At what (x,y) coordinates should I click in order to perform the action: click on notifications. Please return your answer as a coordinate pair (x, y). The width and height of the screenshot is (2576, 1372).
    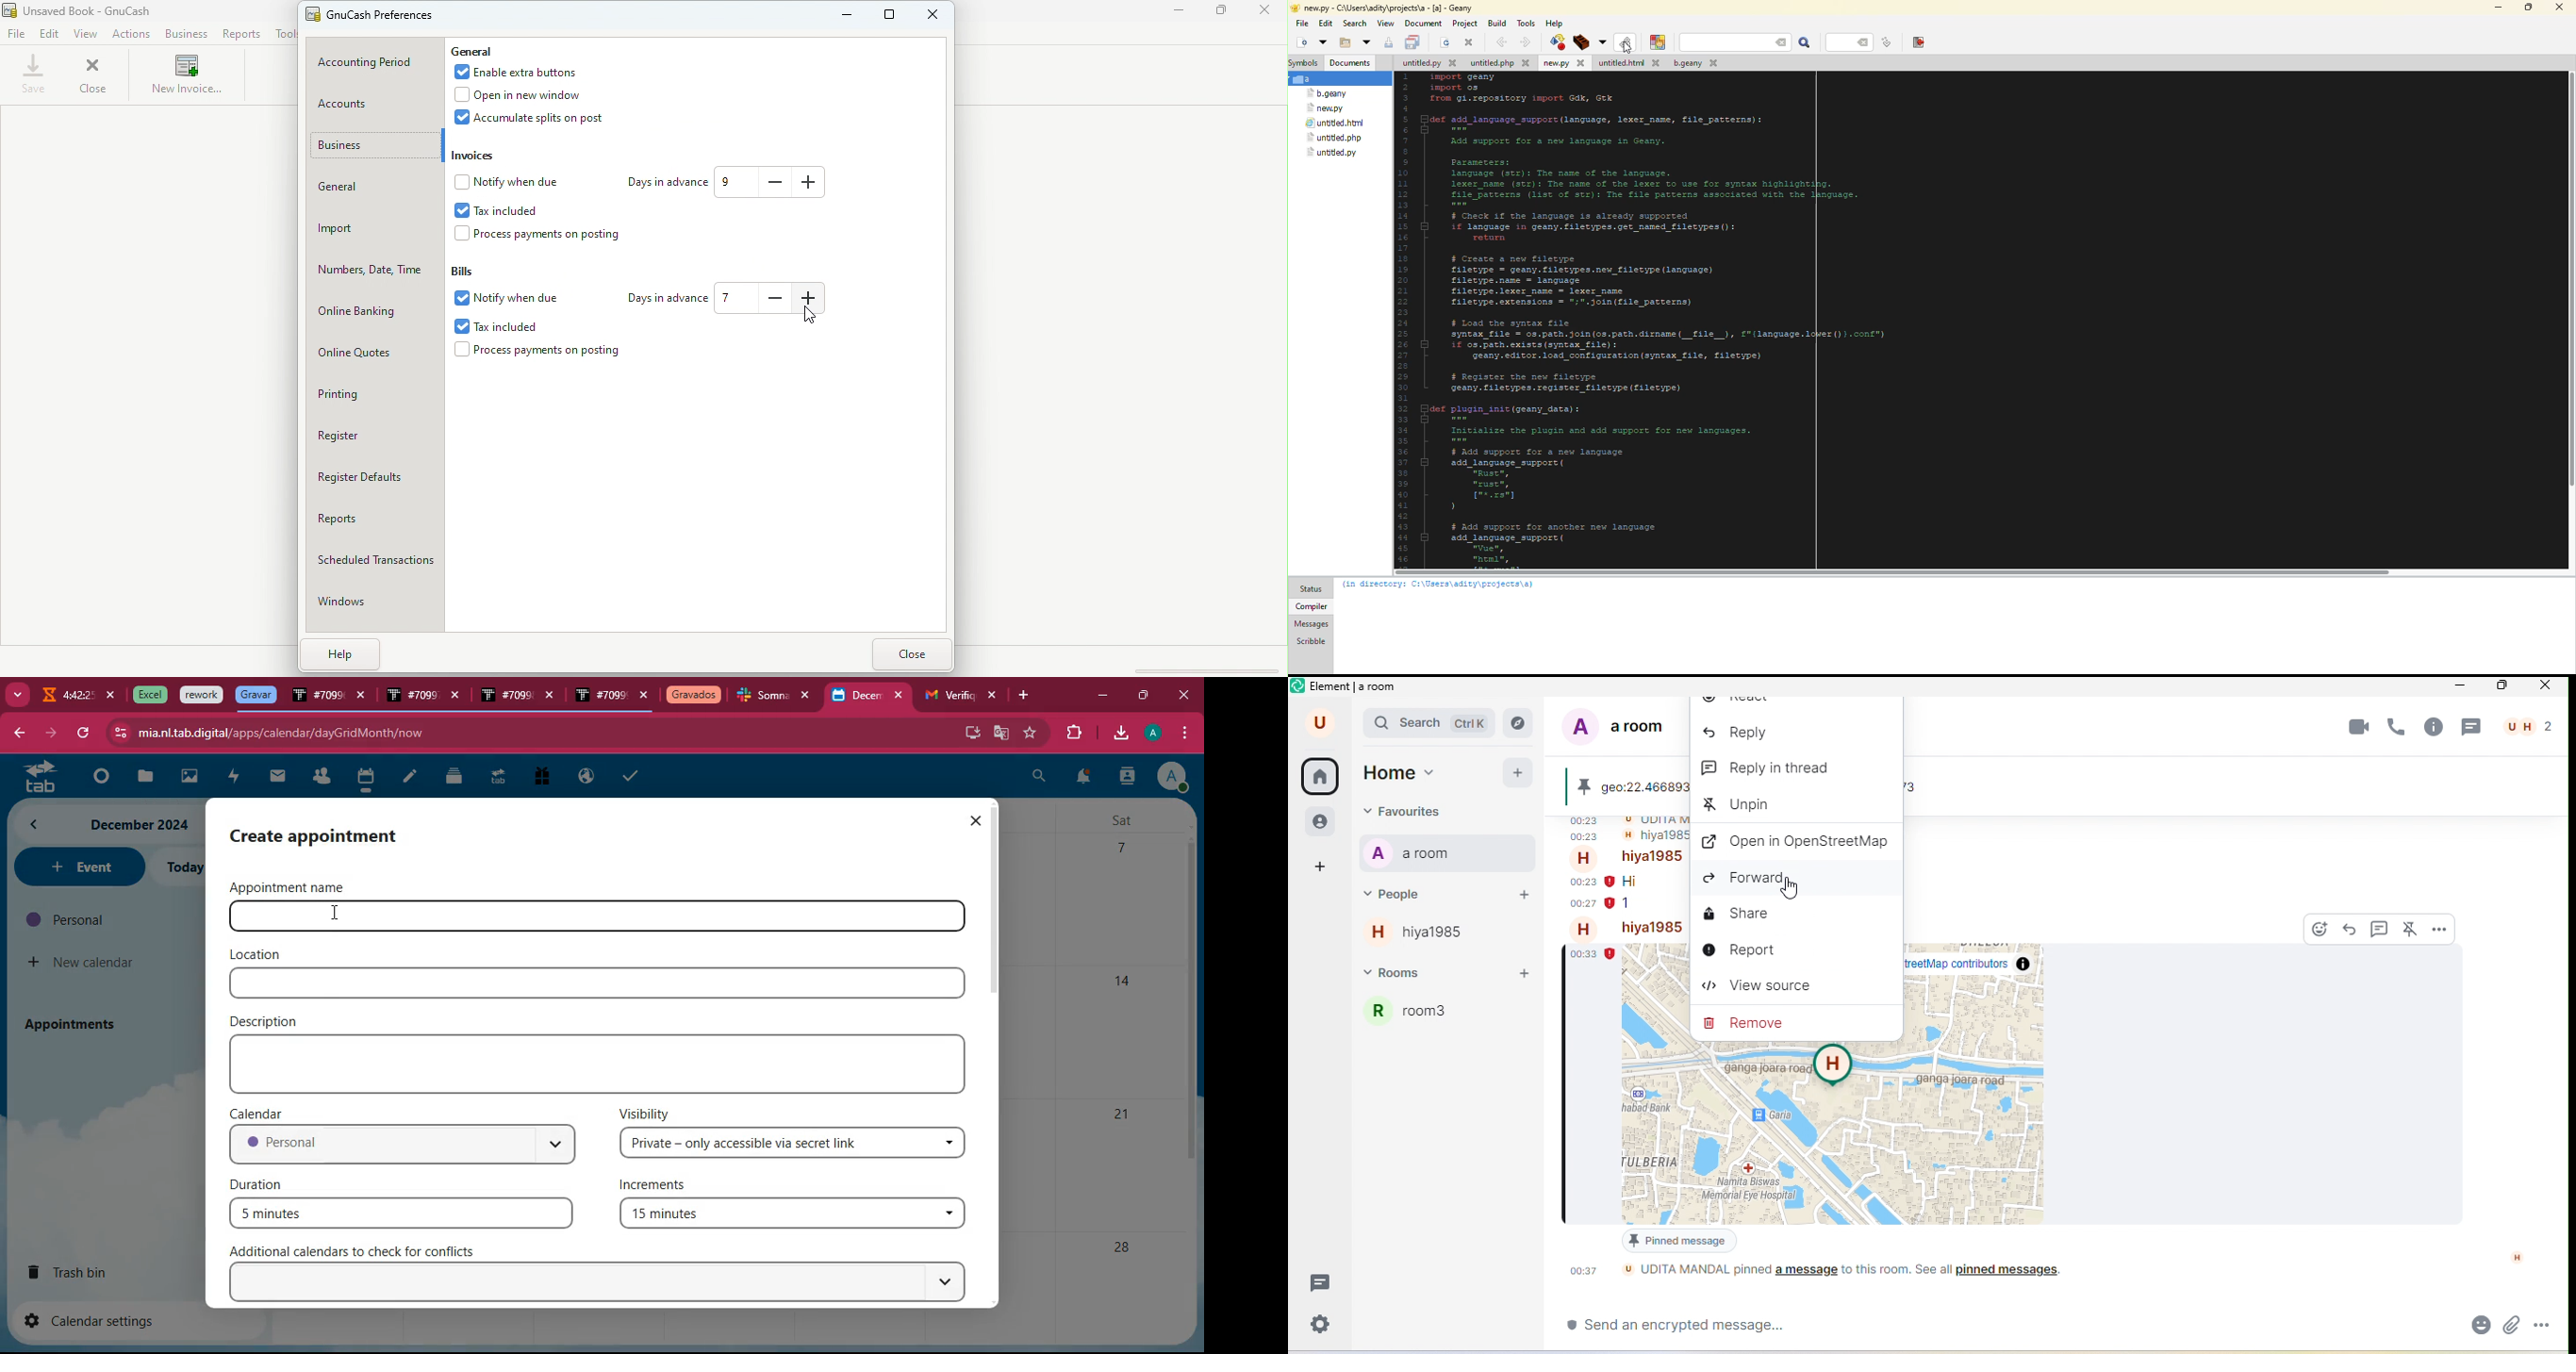
    Looking at the image, I should click on (1082, 779).